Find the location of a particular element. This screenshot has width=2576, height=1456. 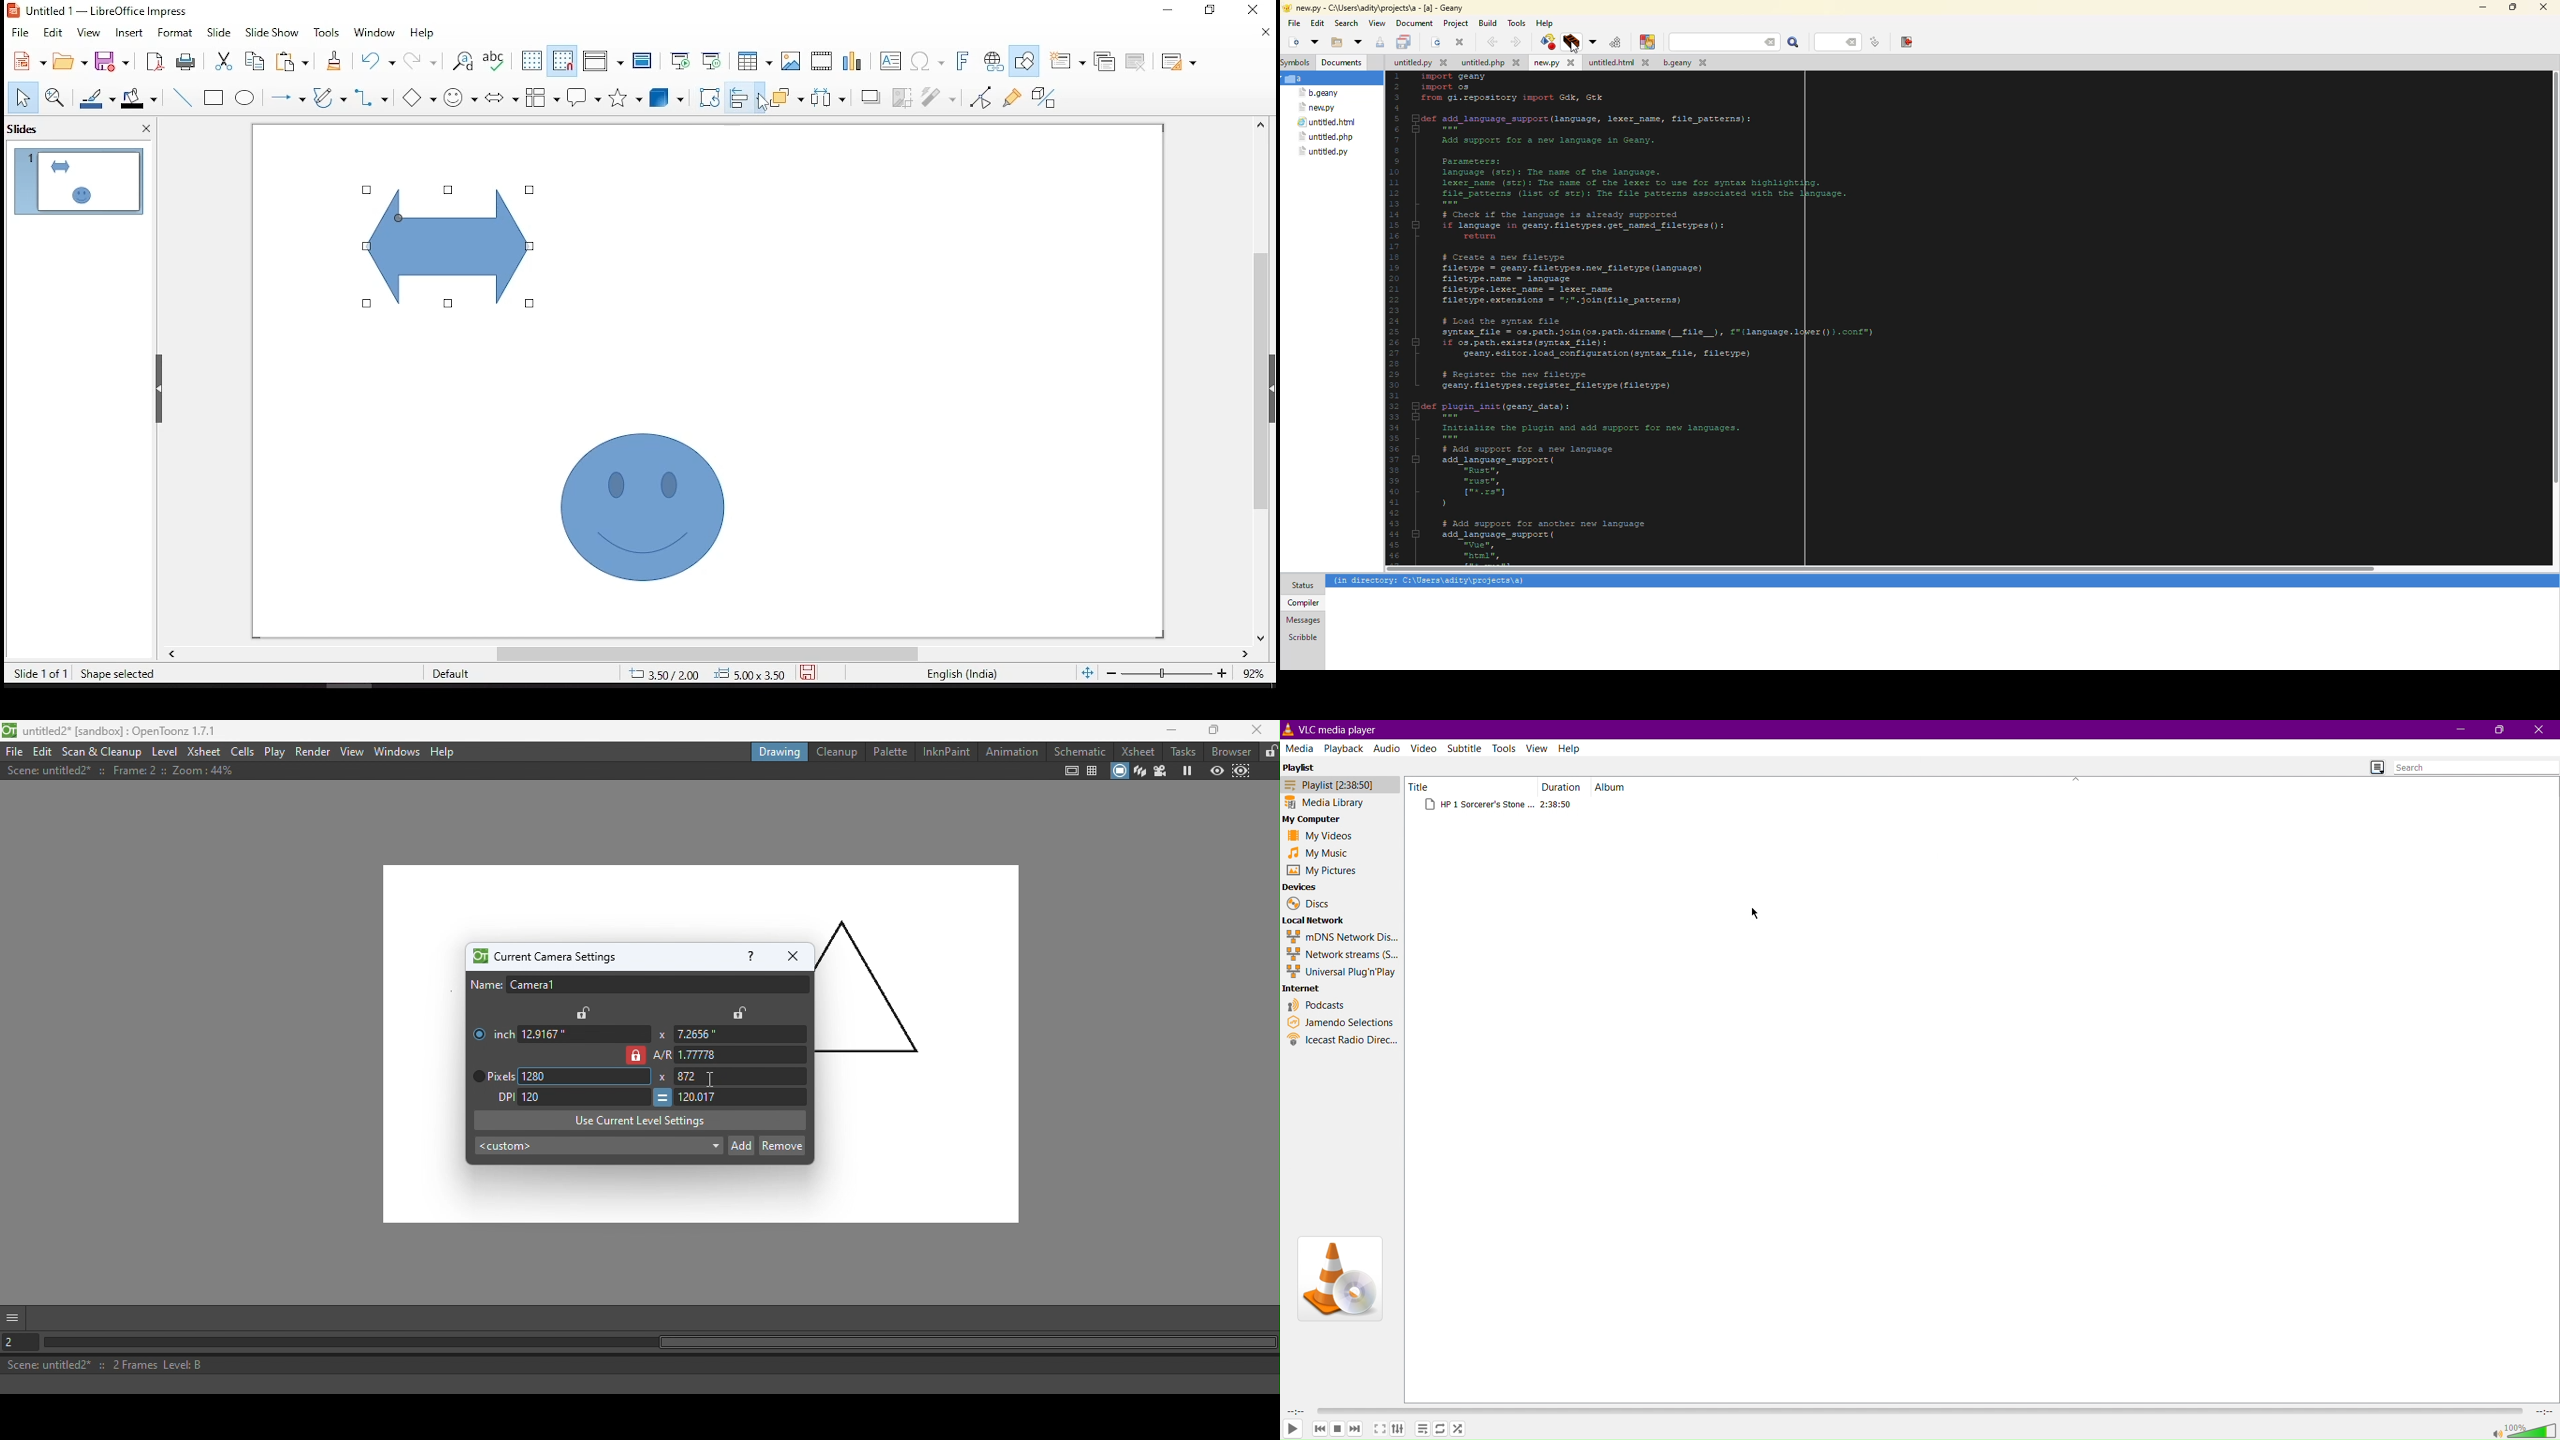

slide is located at coordinates (219, 32).